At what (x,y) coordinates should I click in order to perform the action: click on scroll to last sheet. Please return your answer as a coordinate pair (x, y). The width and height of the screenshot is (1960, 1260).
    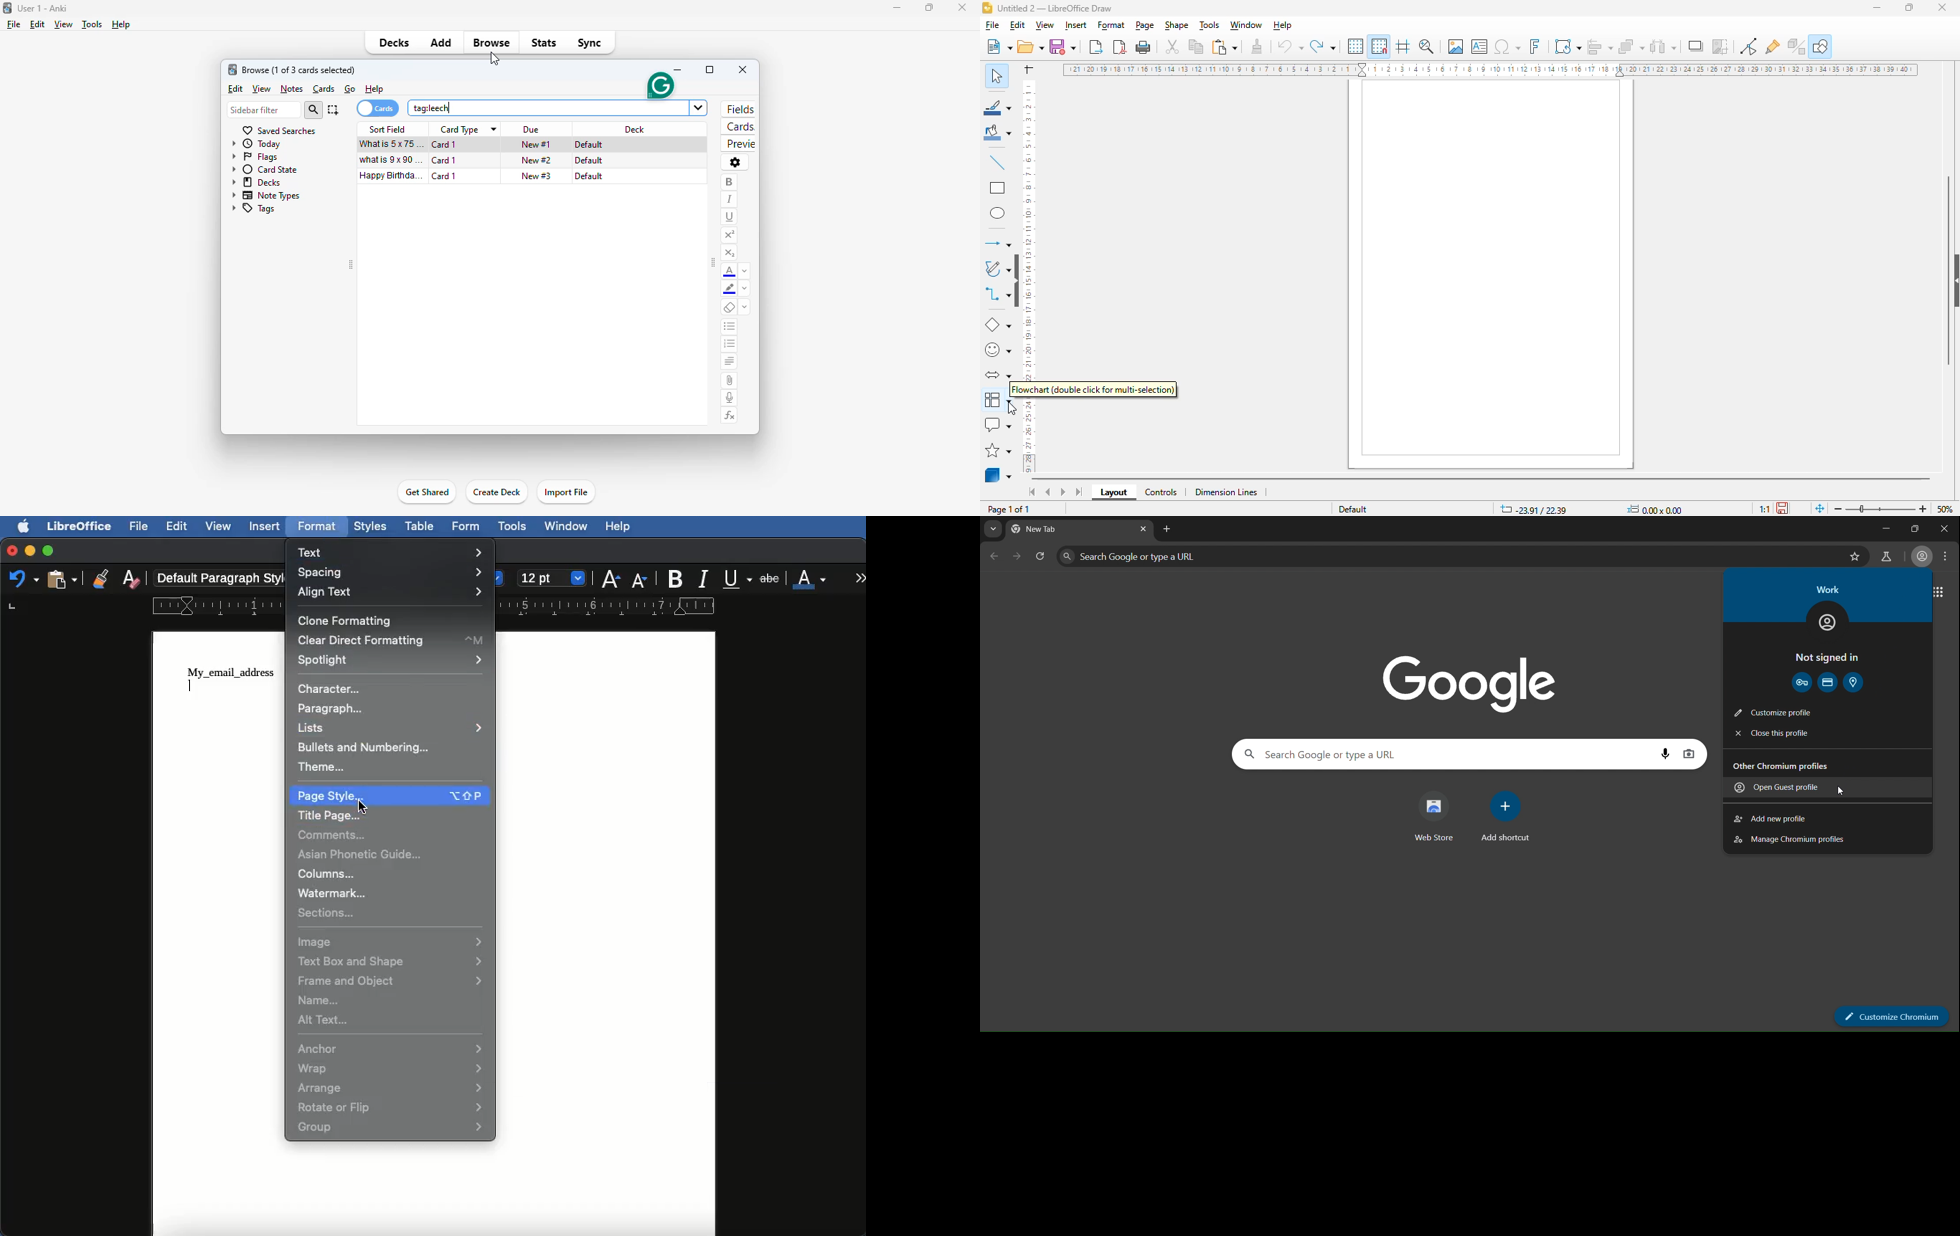
    Looking at the image, I should click on (1079, 492).